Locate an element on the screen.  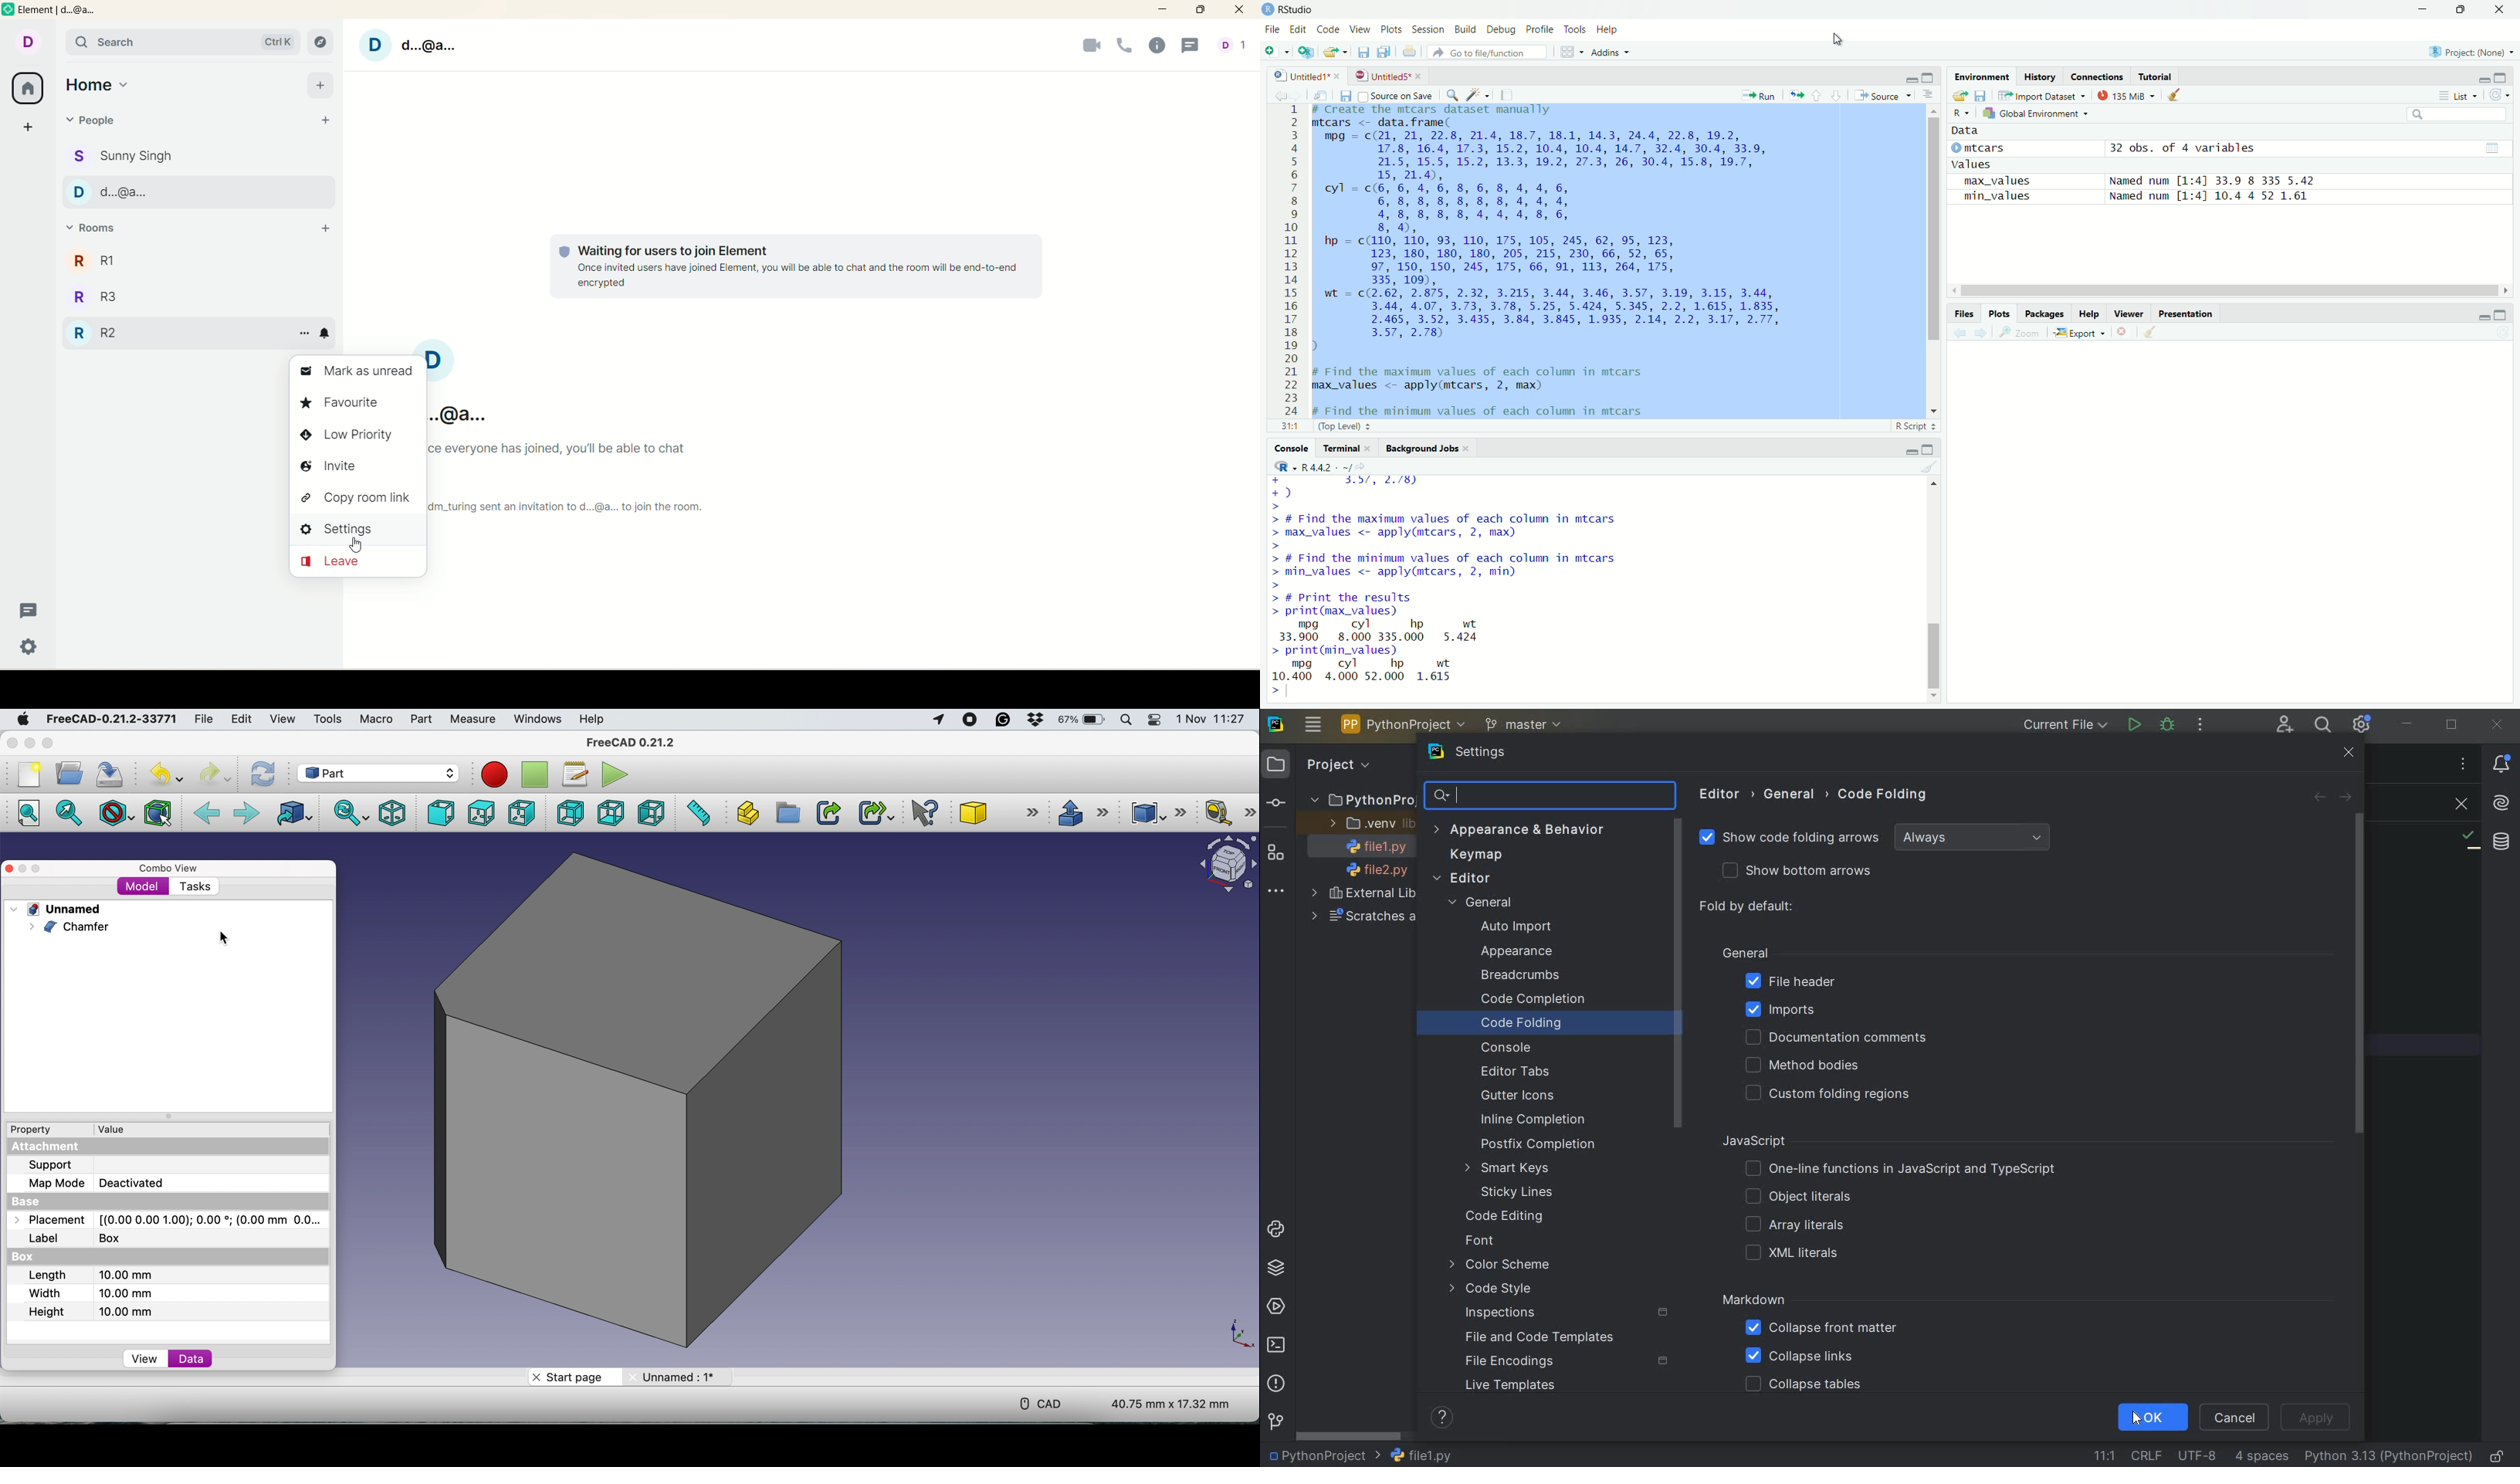
SCRATCHES AND CONSOLES is located at coordinates (1361, 917).